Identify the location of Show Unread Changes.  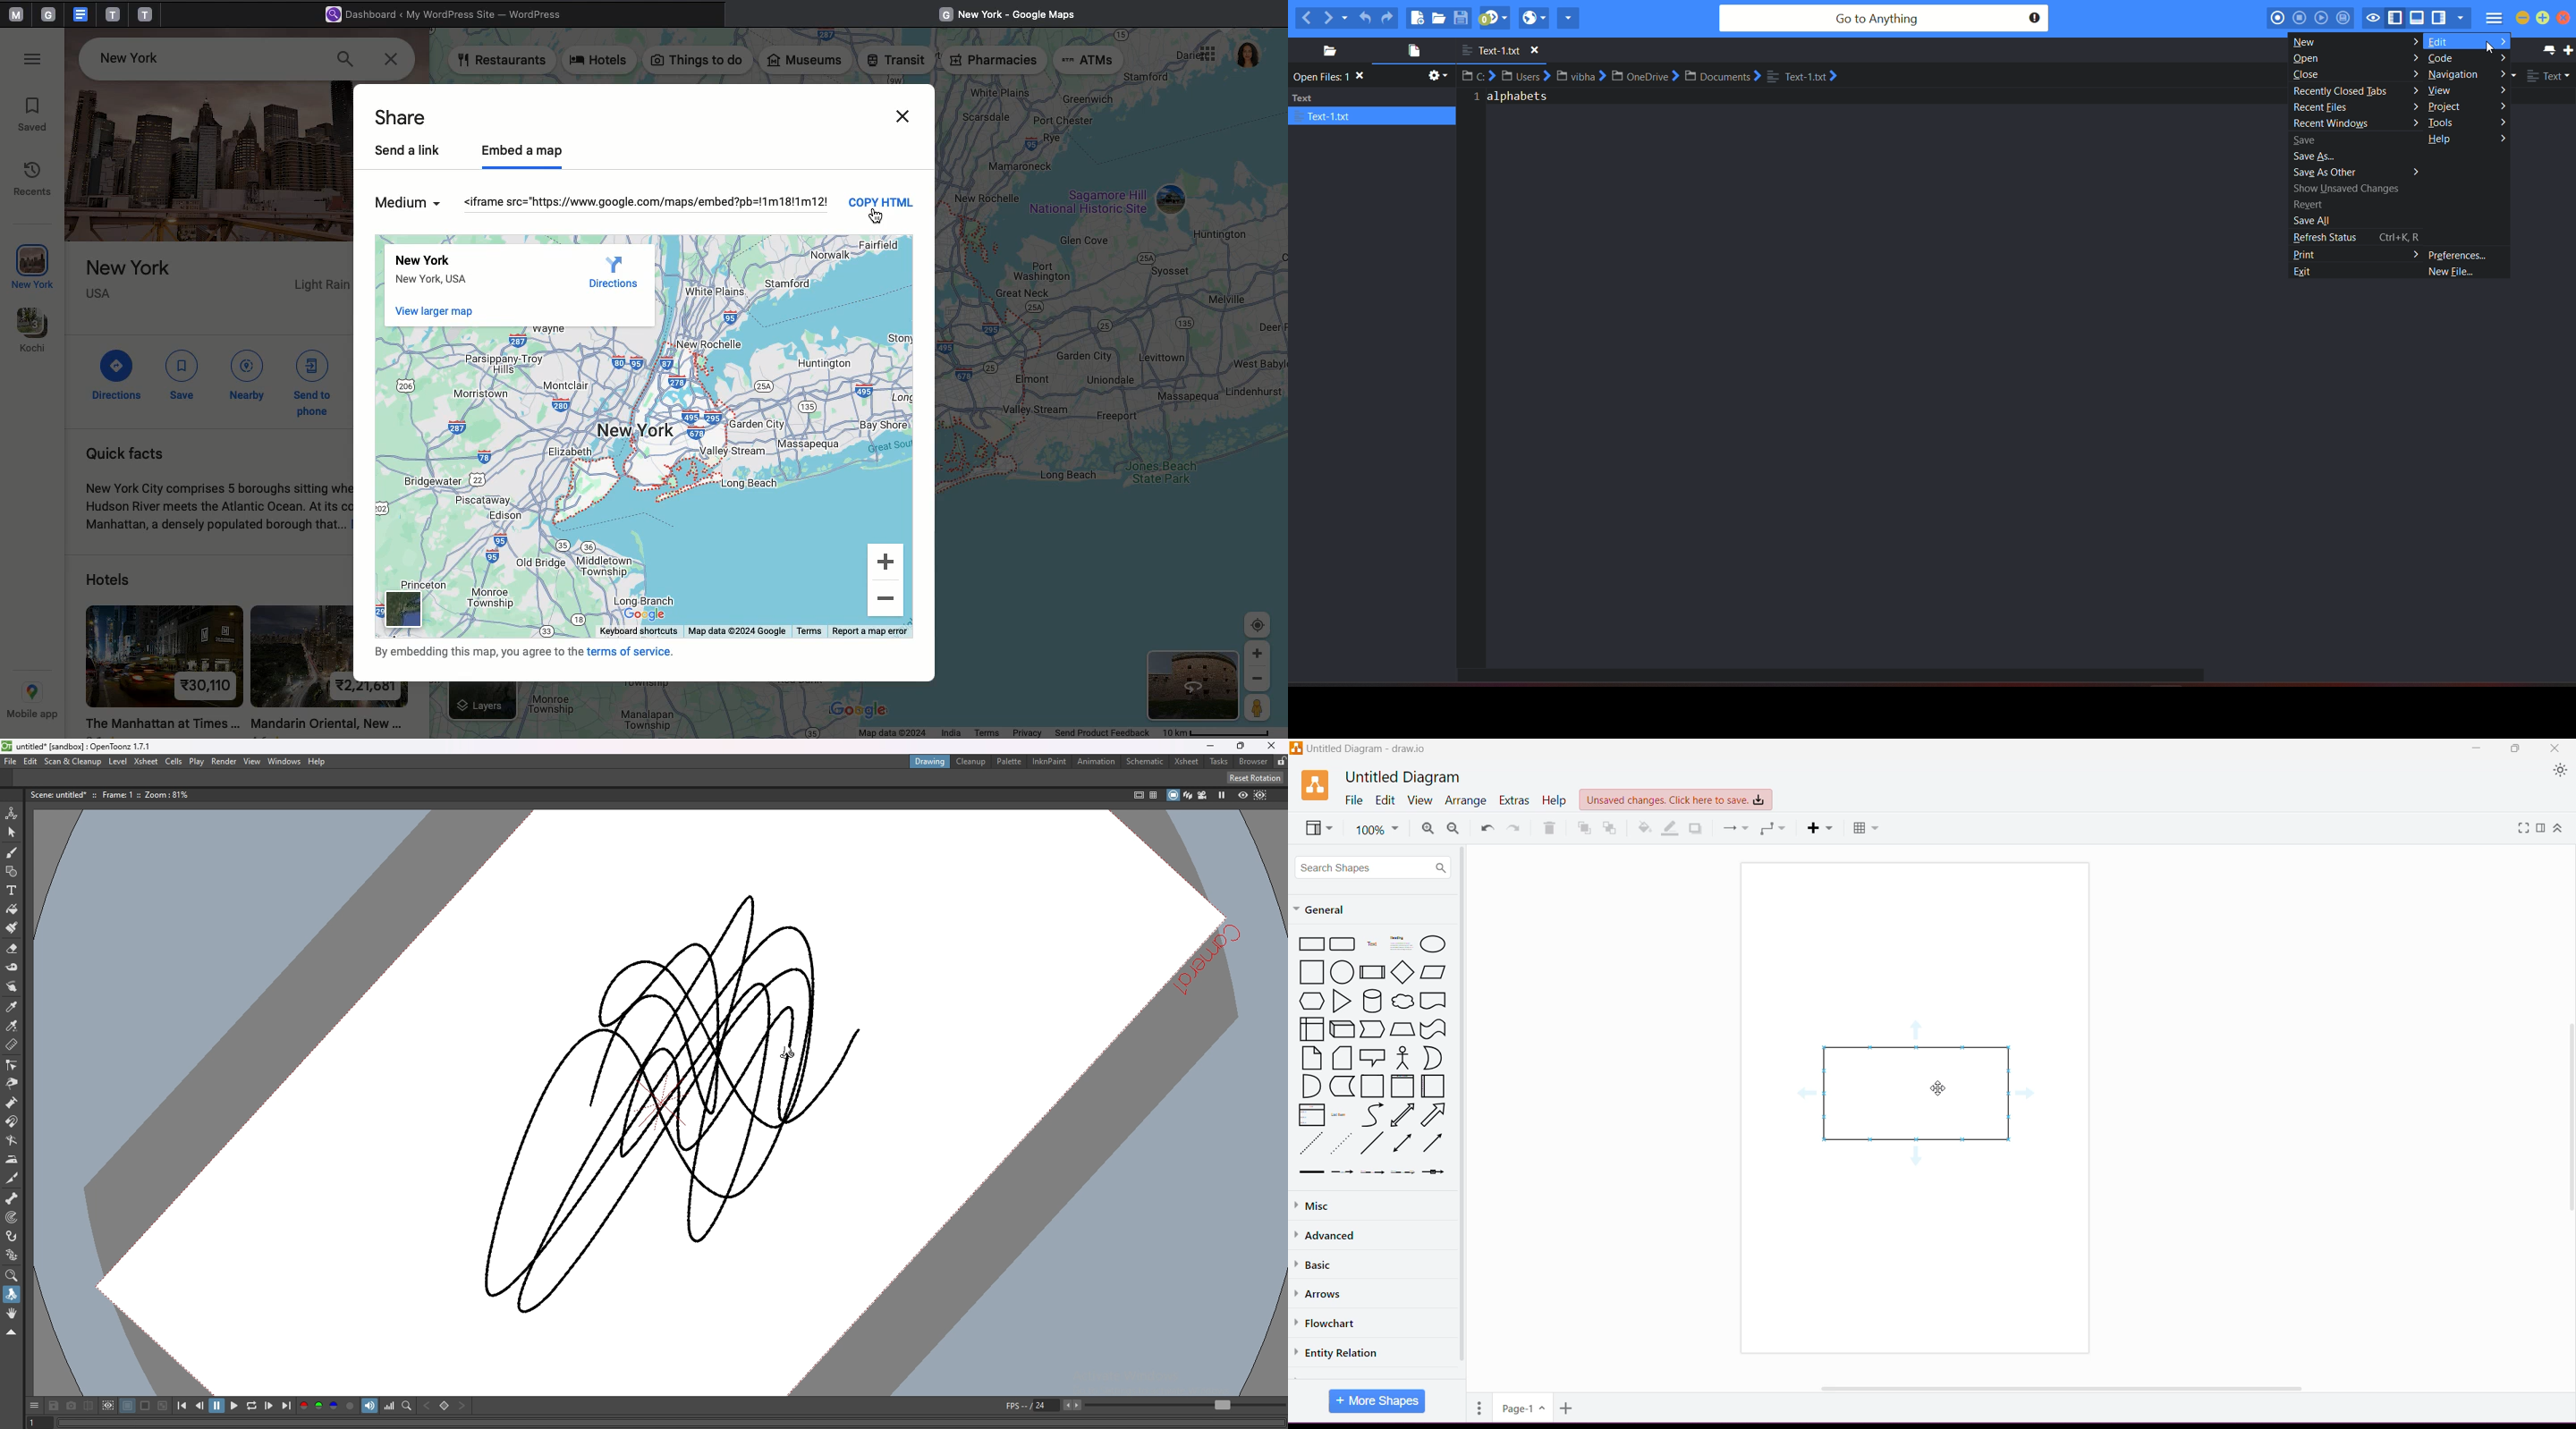
(2347, 188).